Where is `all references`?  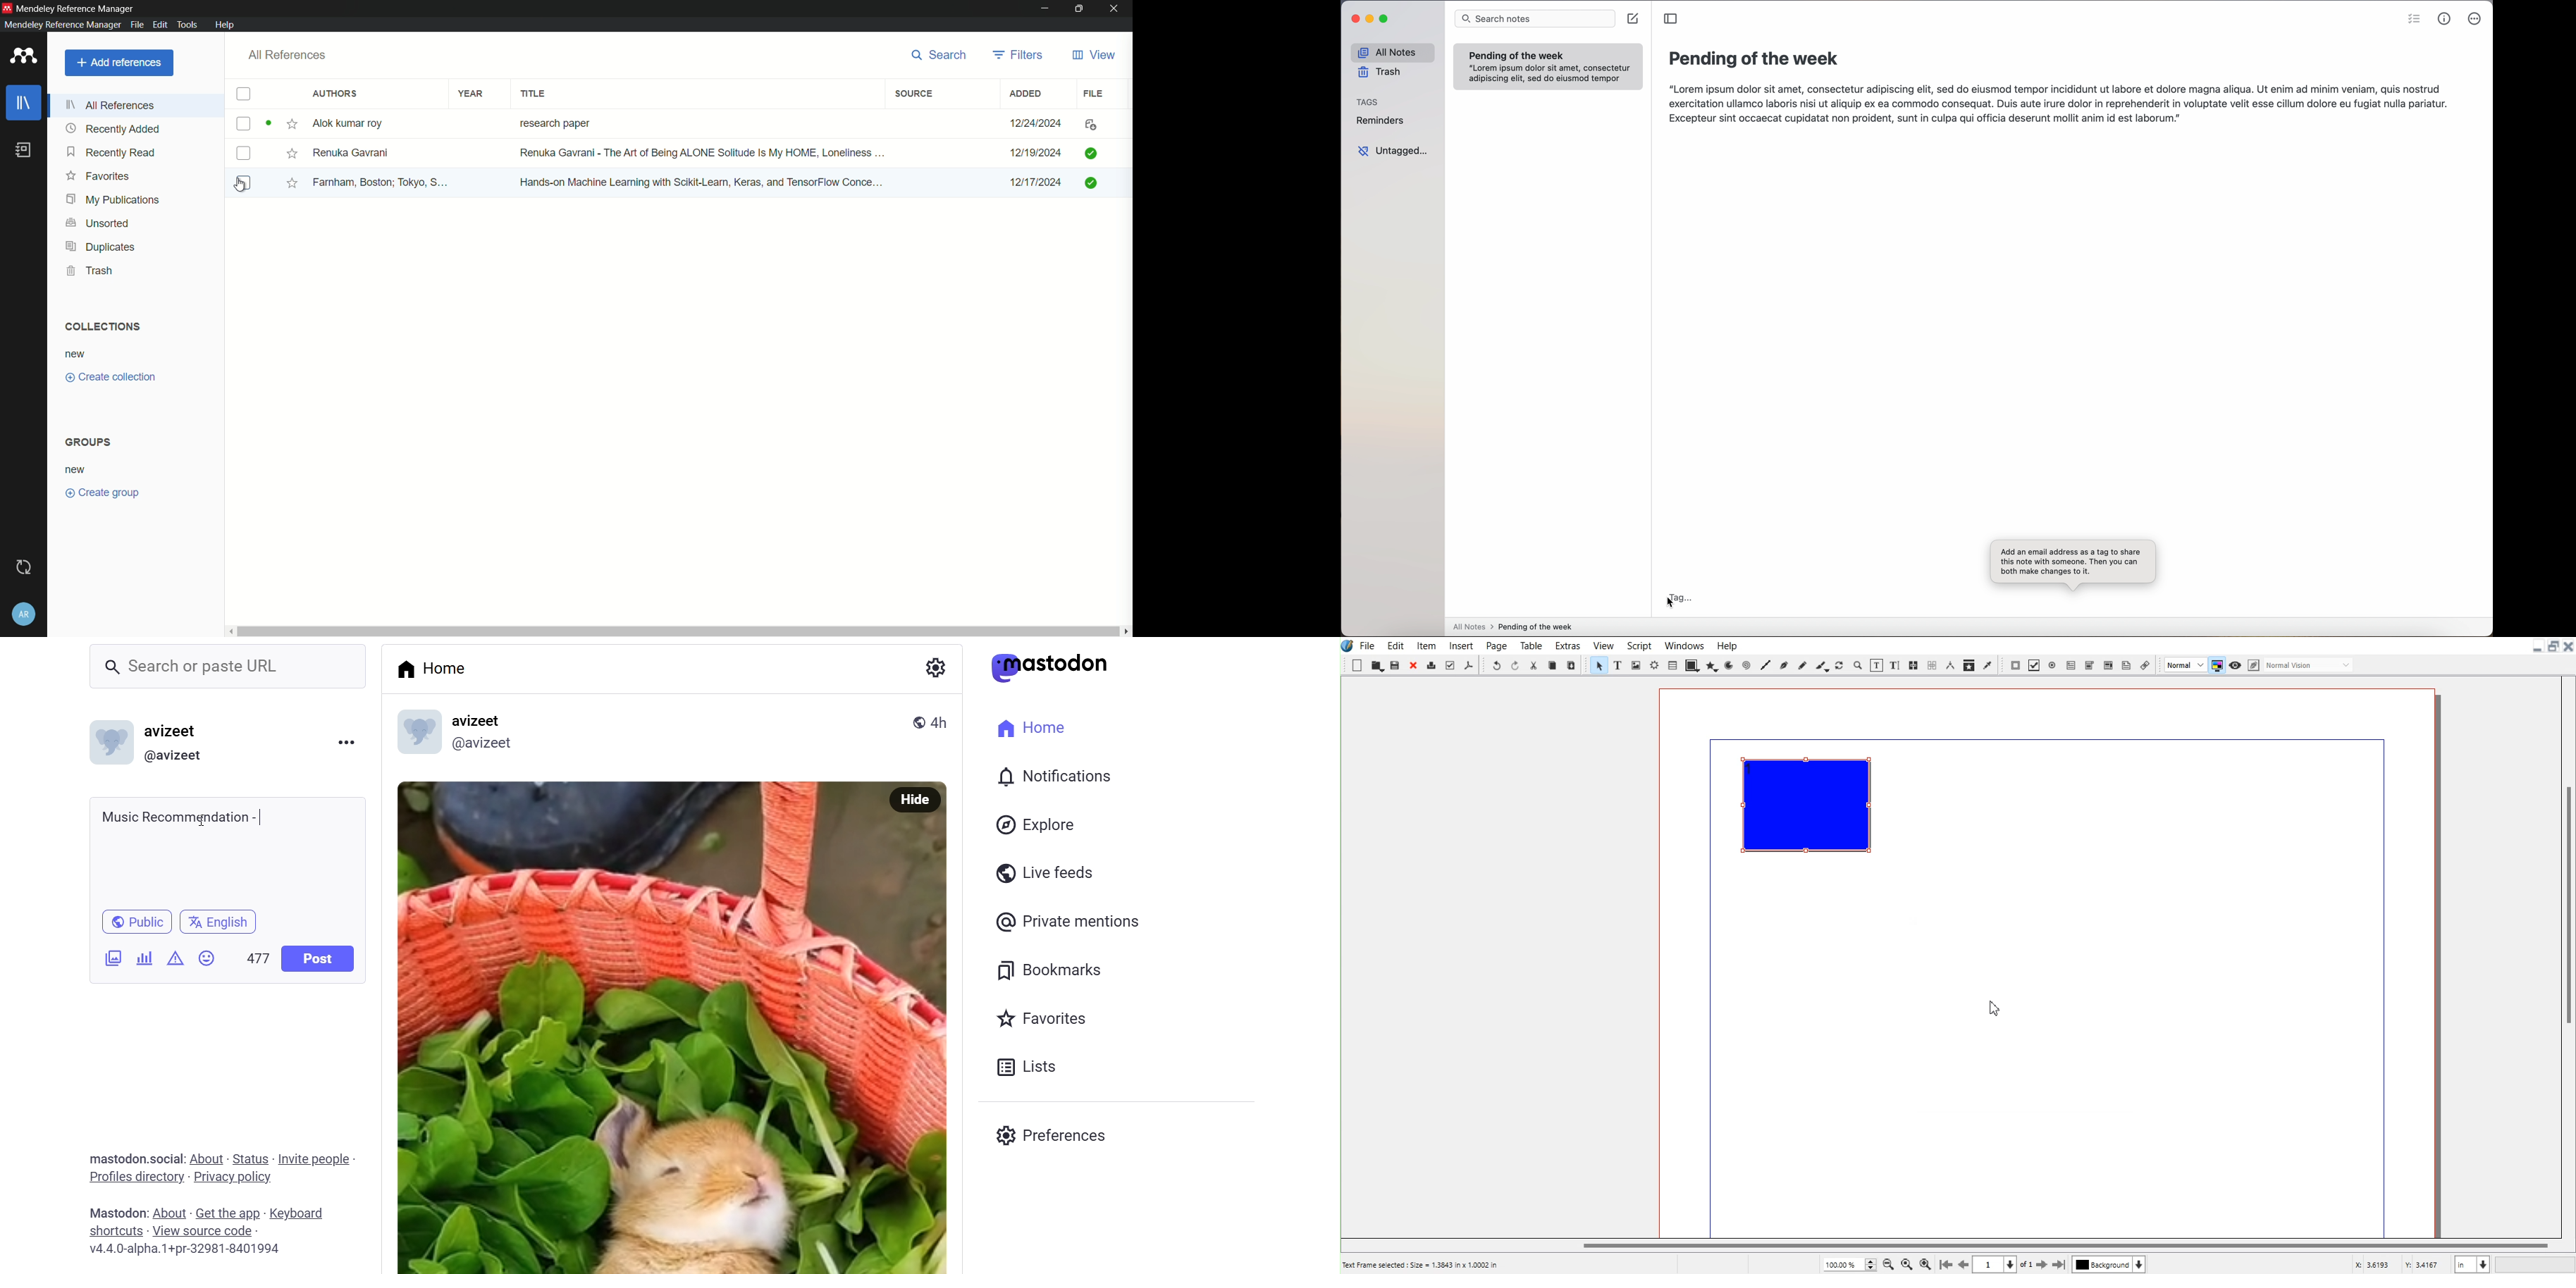
all references is located at coordinates (110, 107).